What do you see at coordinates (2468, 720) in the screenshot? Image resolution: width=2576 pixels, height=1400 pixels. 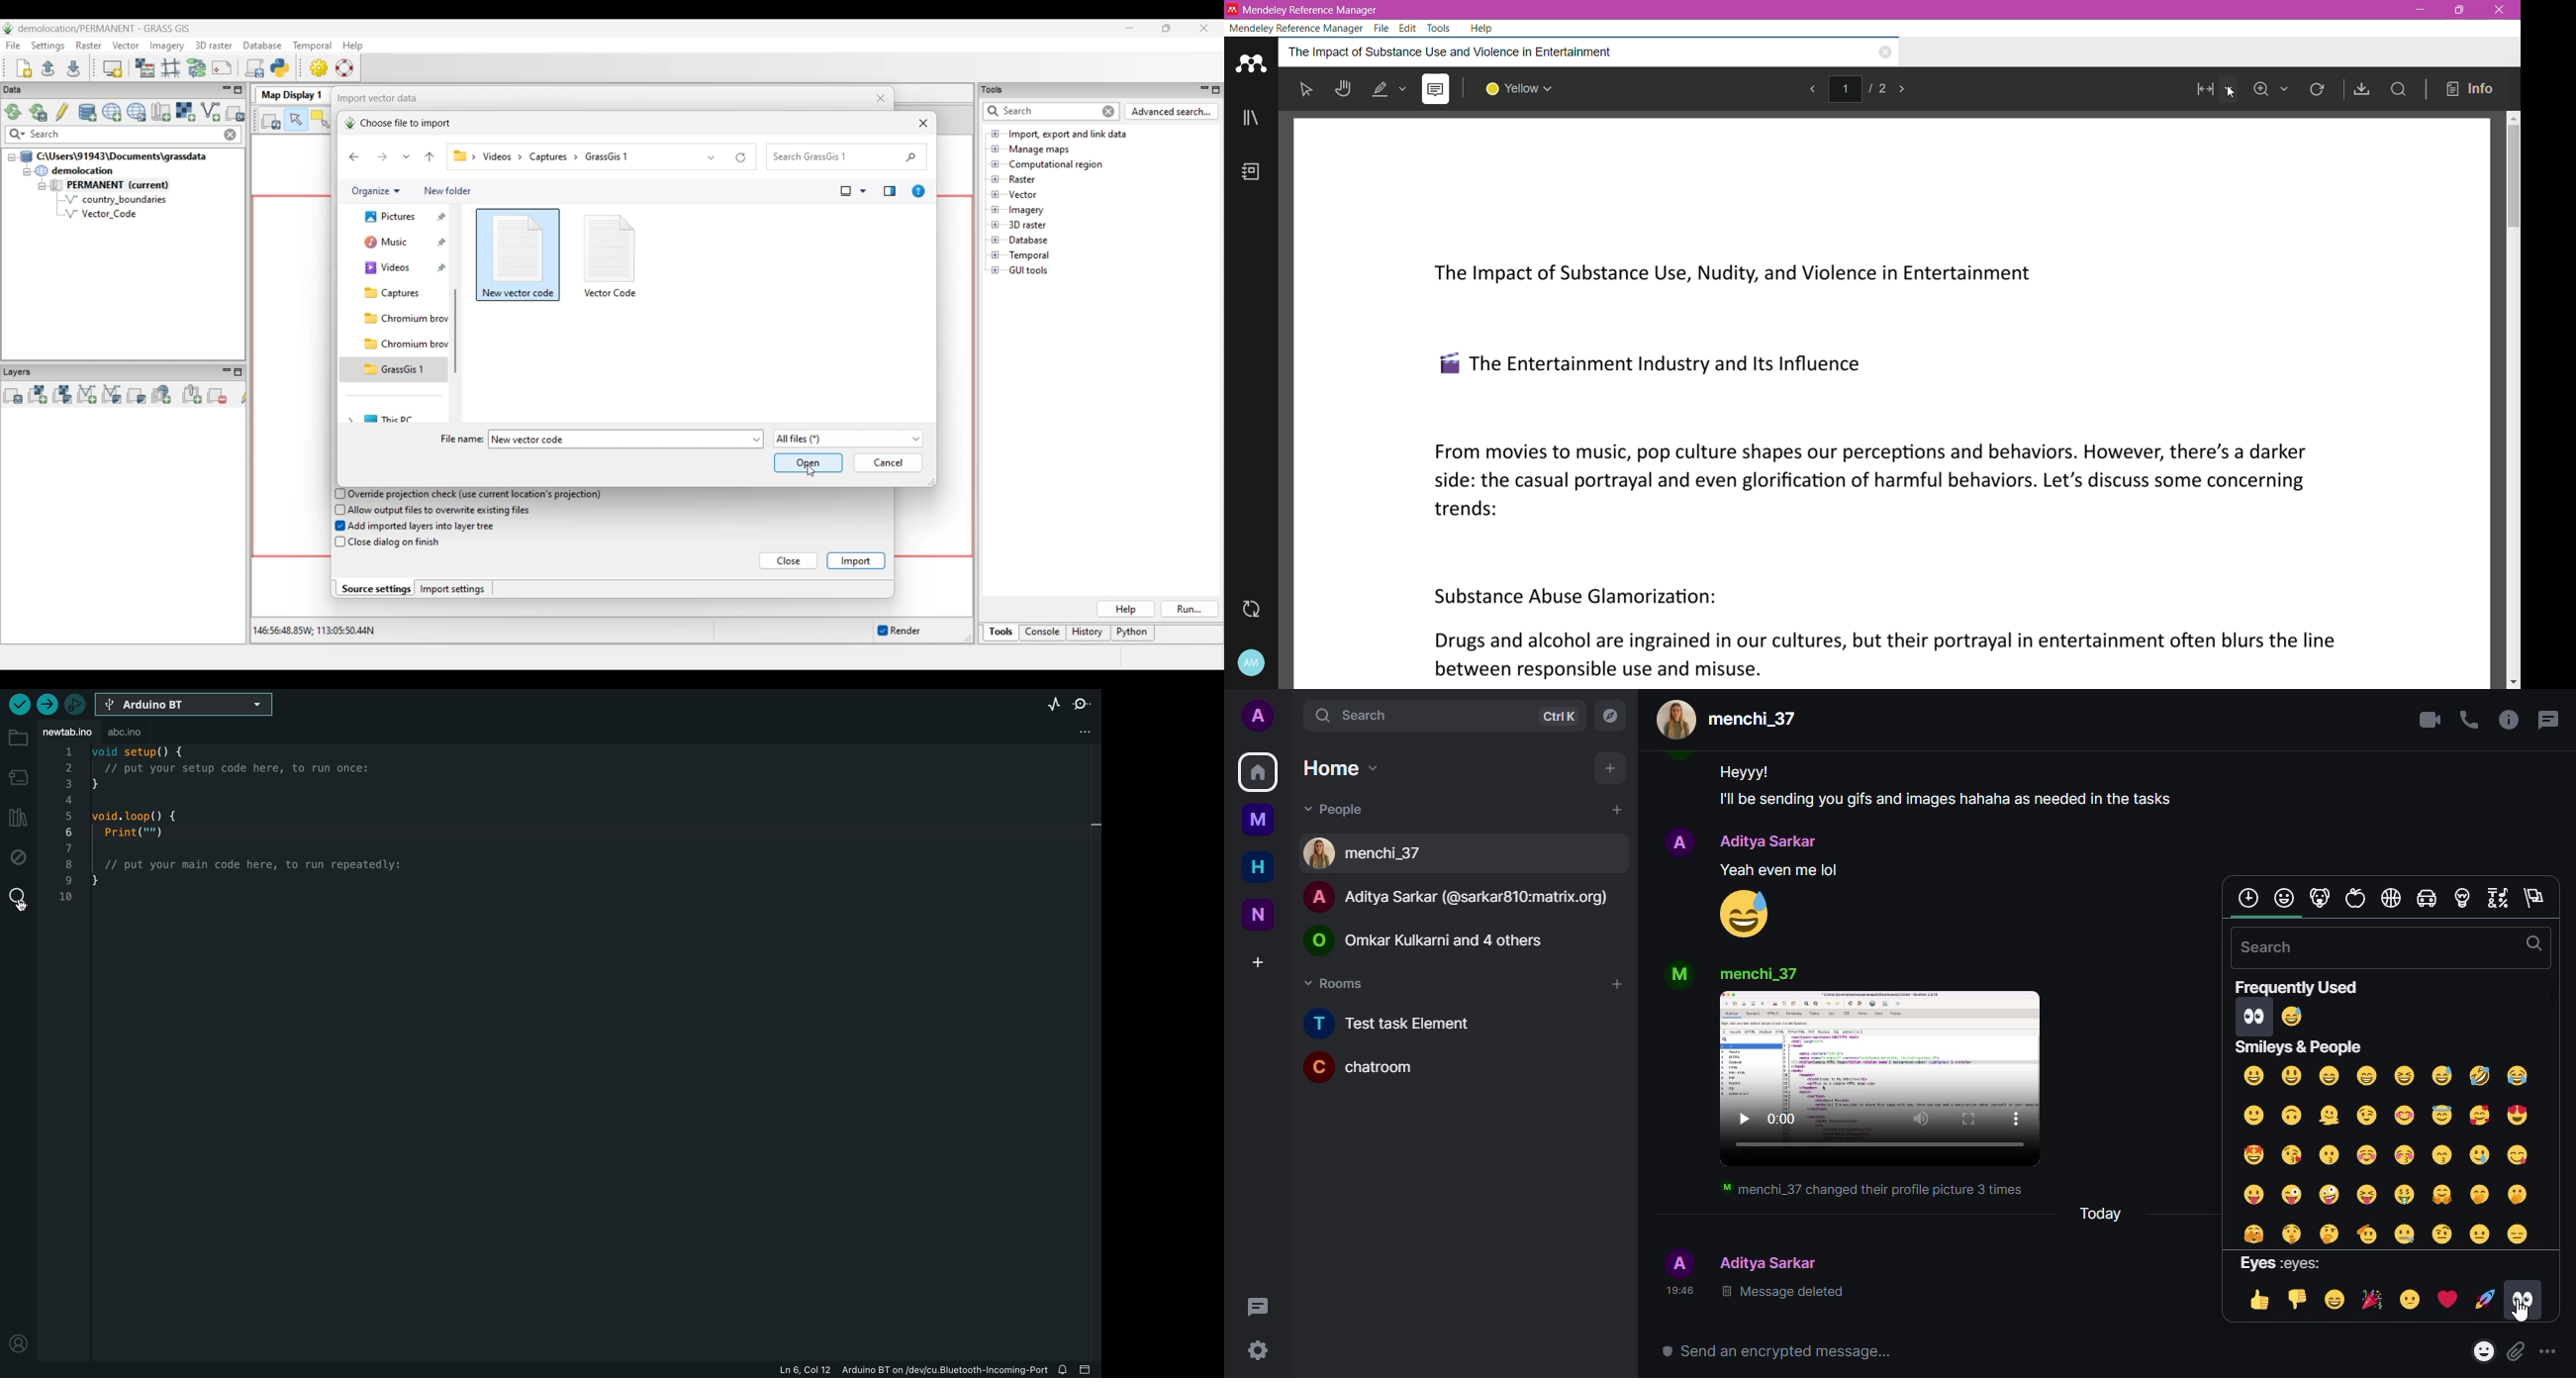 I see `voice call` at bounding box center [2468, 720].